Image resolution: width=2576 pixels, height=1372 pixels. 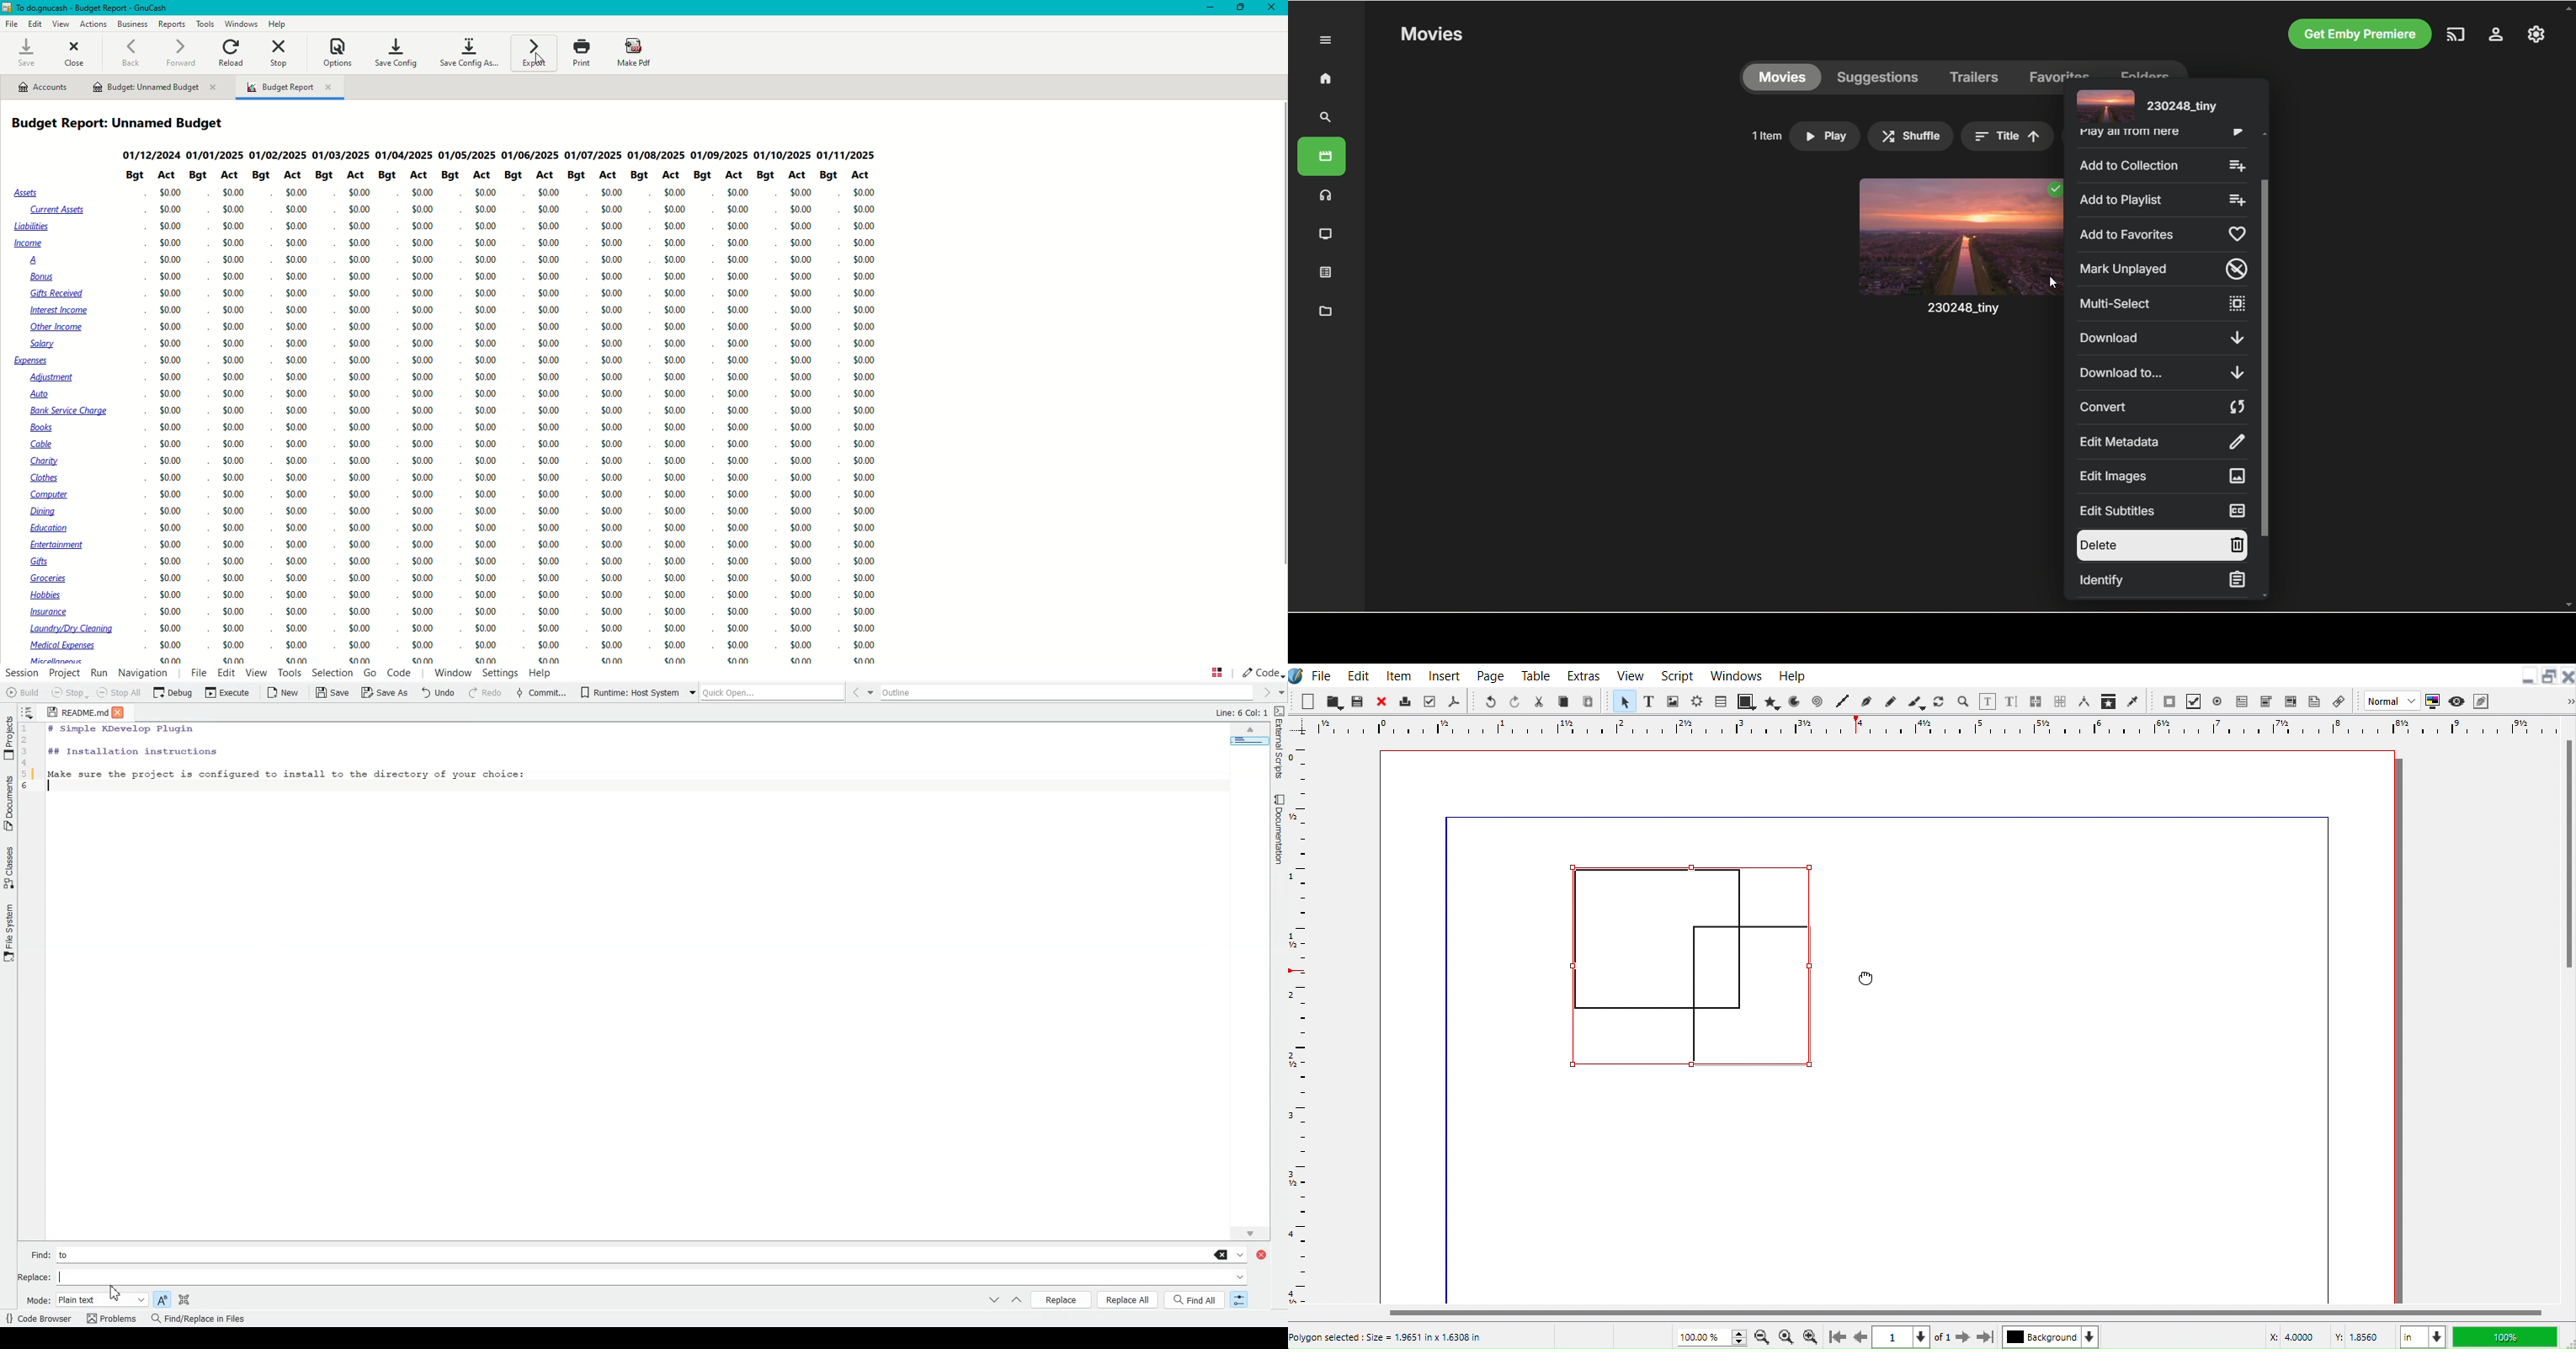 I want to click on $0.00, so click(x=551, y=425).